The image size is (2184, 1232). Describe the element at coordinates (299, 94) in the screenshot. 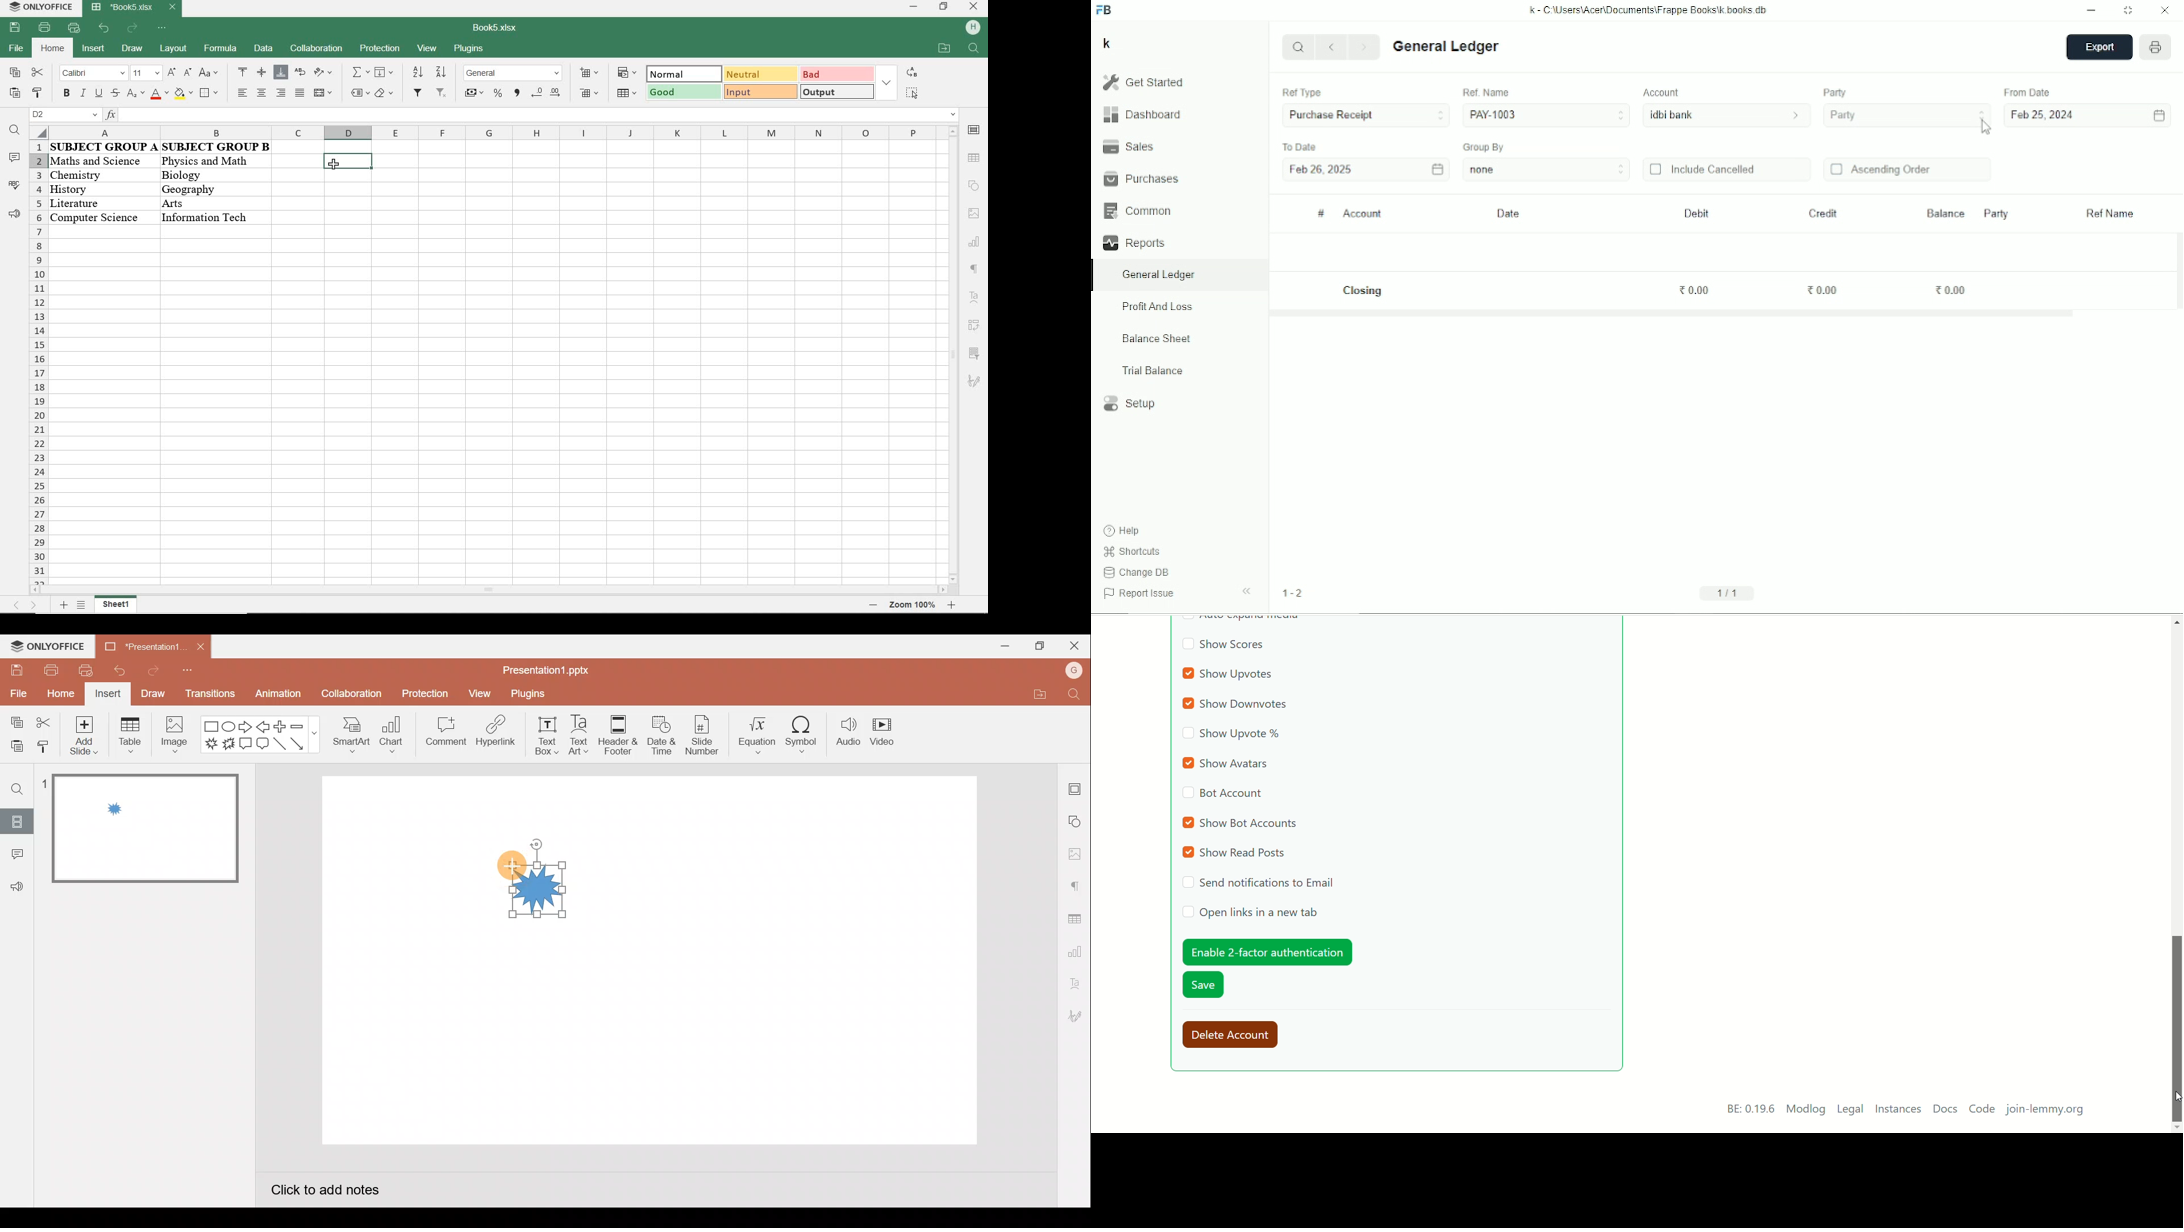

I see `justified` at that location.